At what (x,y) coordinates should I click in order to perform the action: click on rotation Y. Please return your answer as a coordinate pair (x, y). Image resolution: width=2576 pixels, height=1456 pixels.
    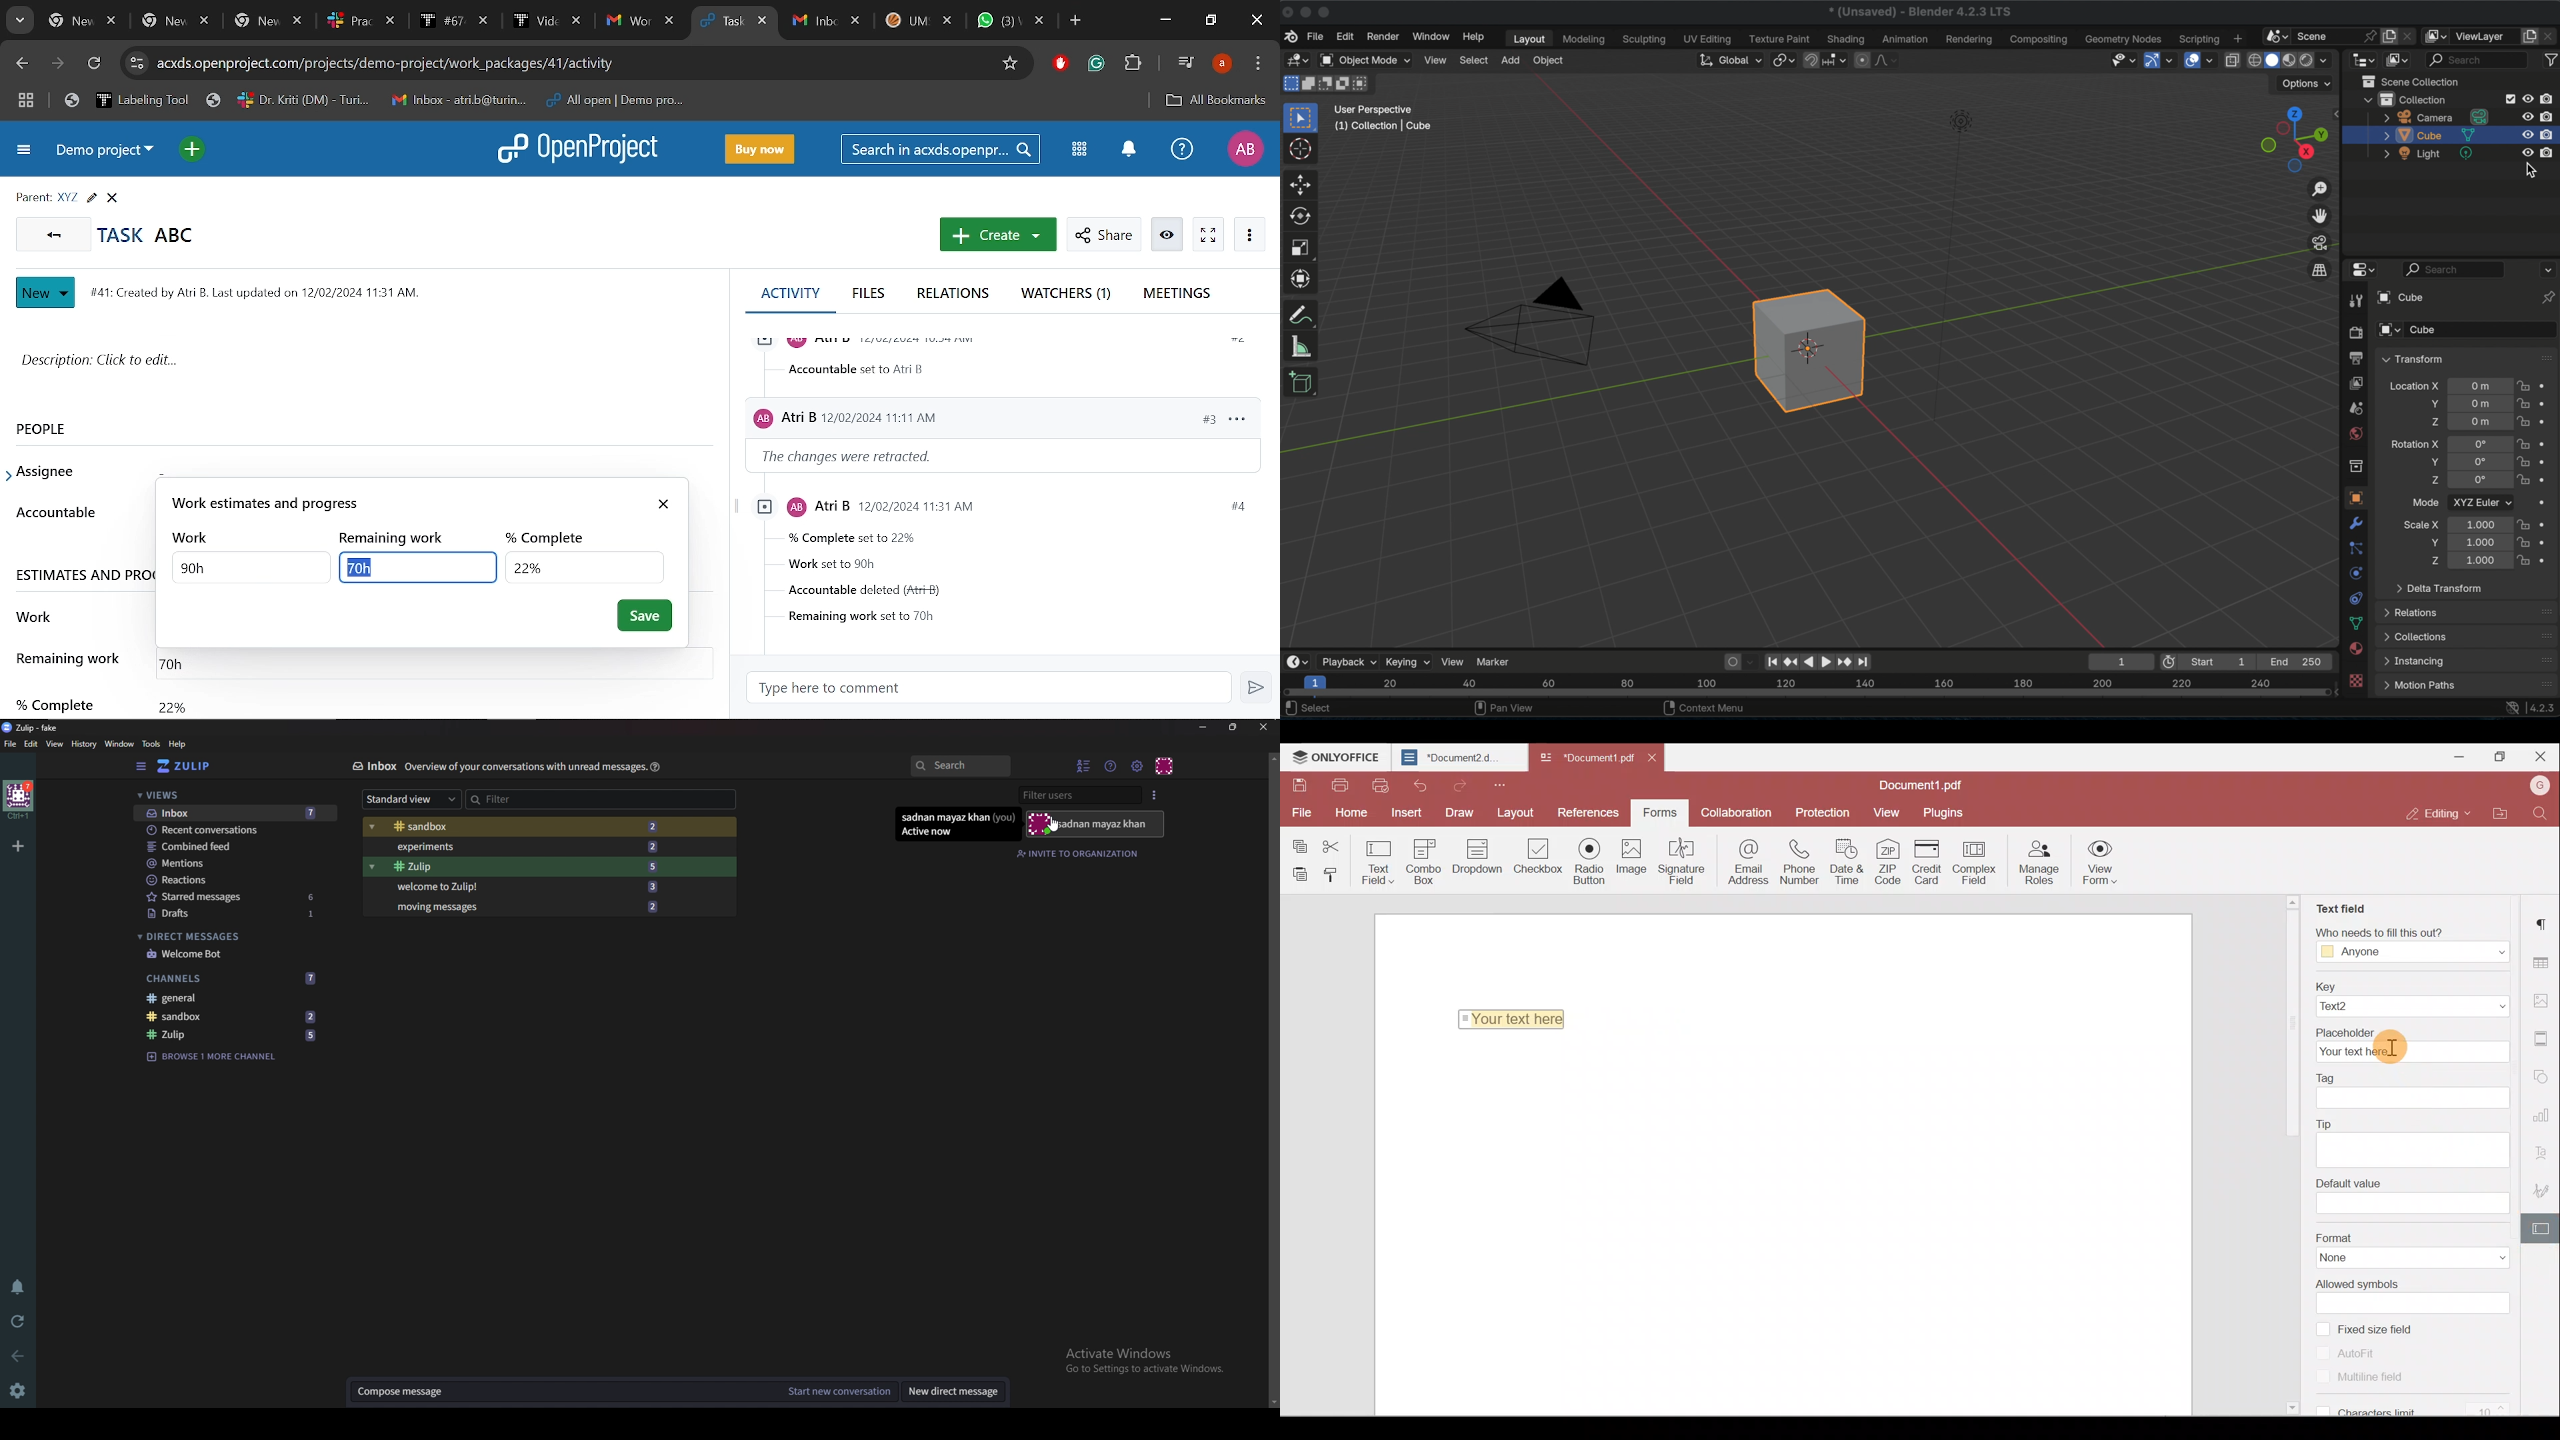
    Looking at the image, I should click on (2432, 461).